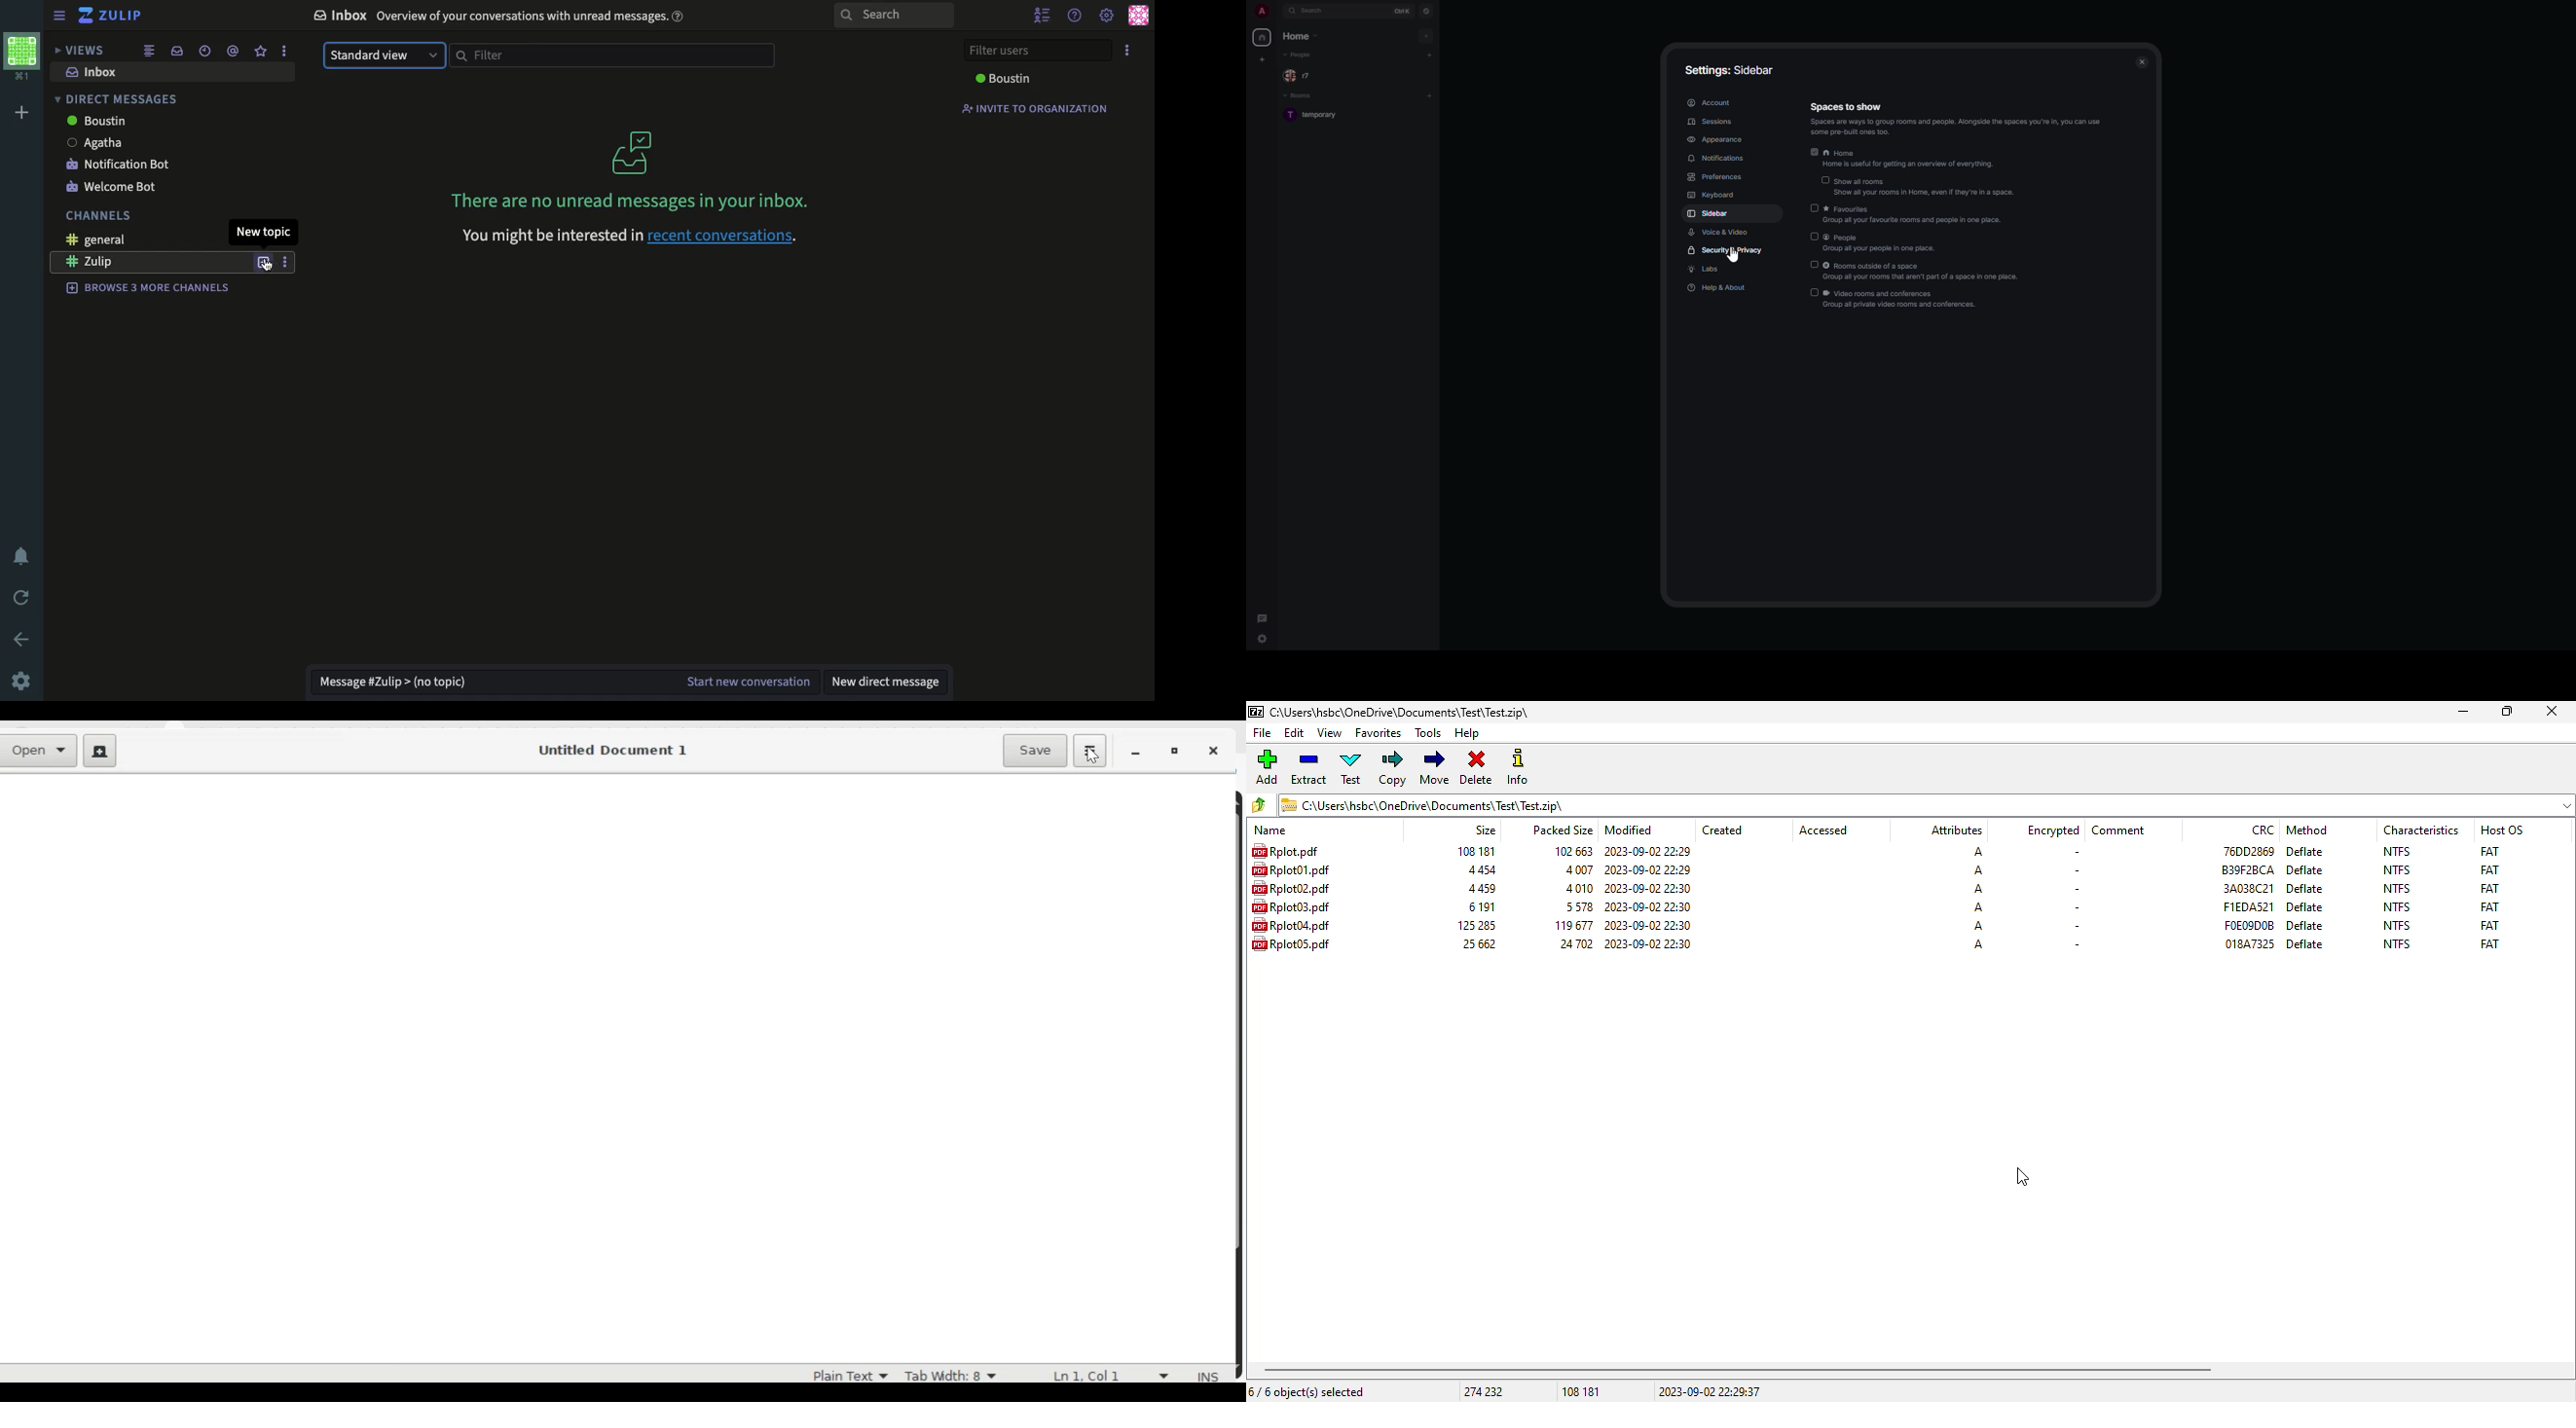 This screenshot has width=2576, height=1428. I want to click on home, so click(1301, 37).